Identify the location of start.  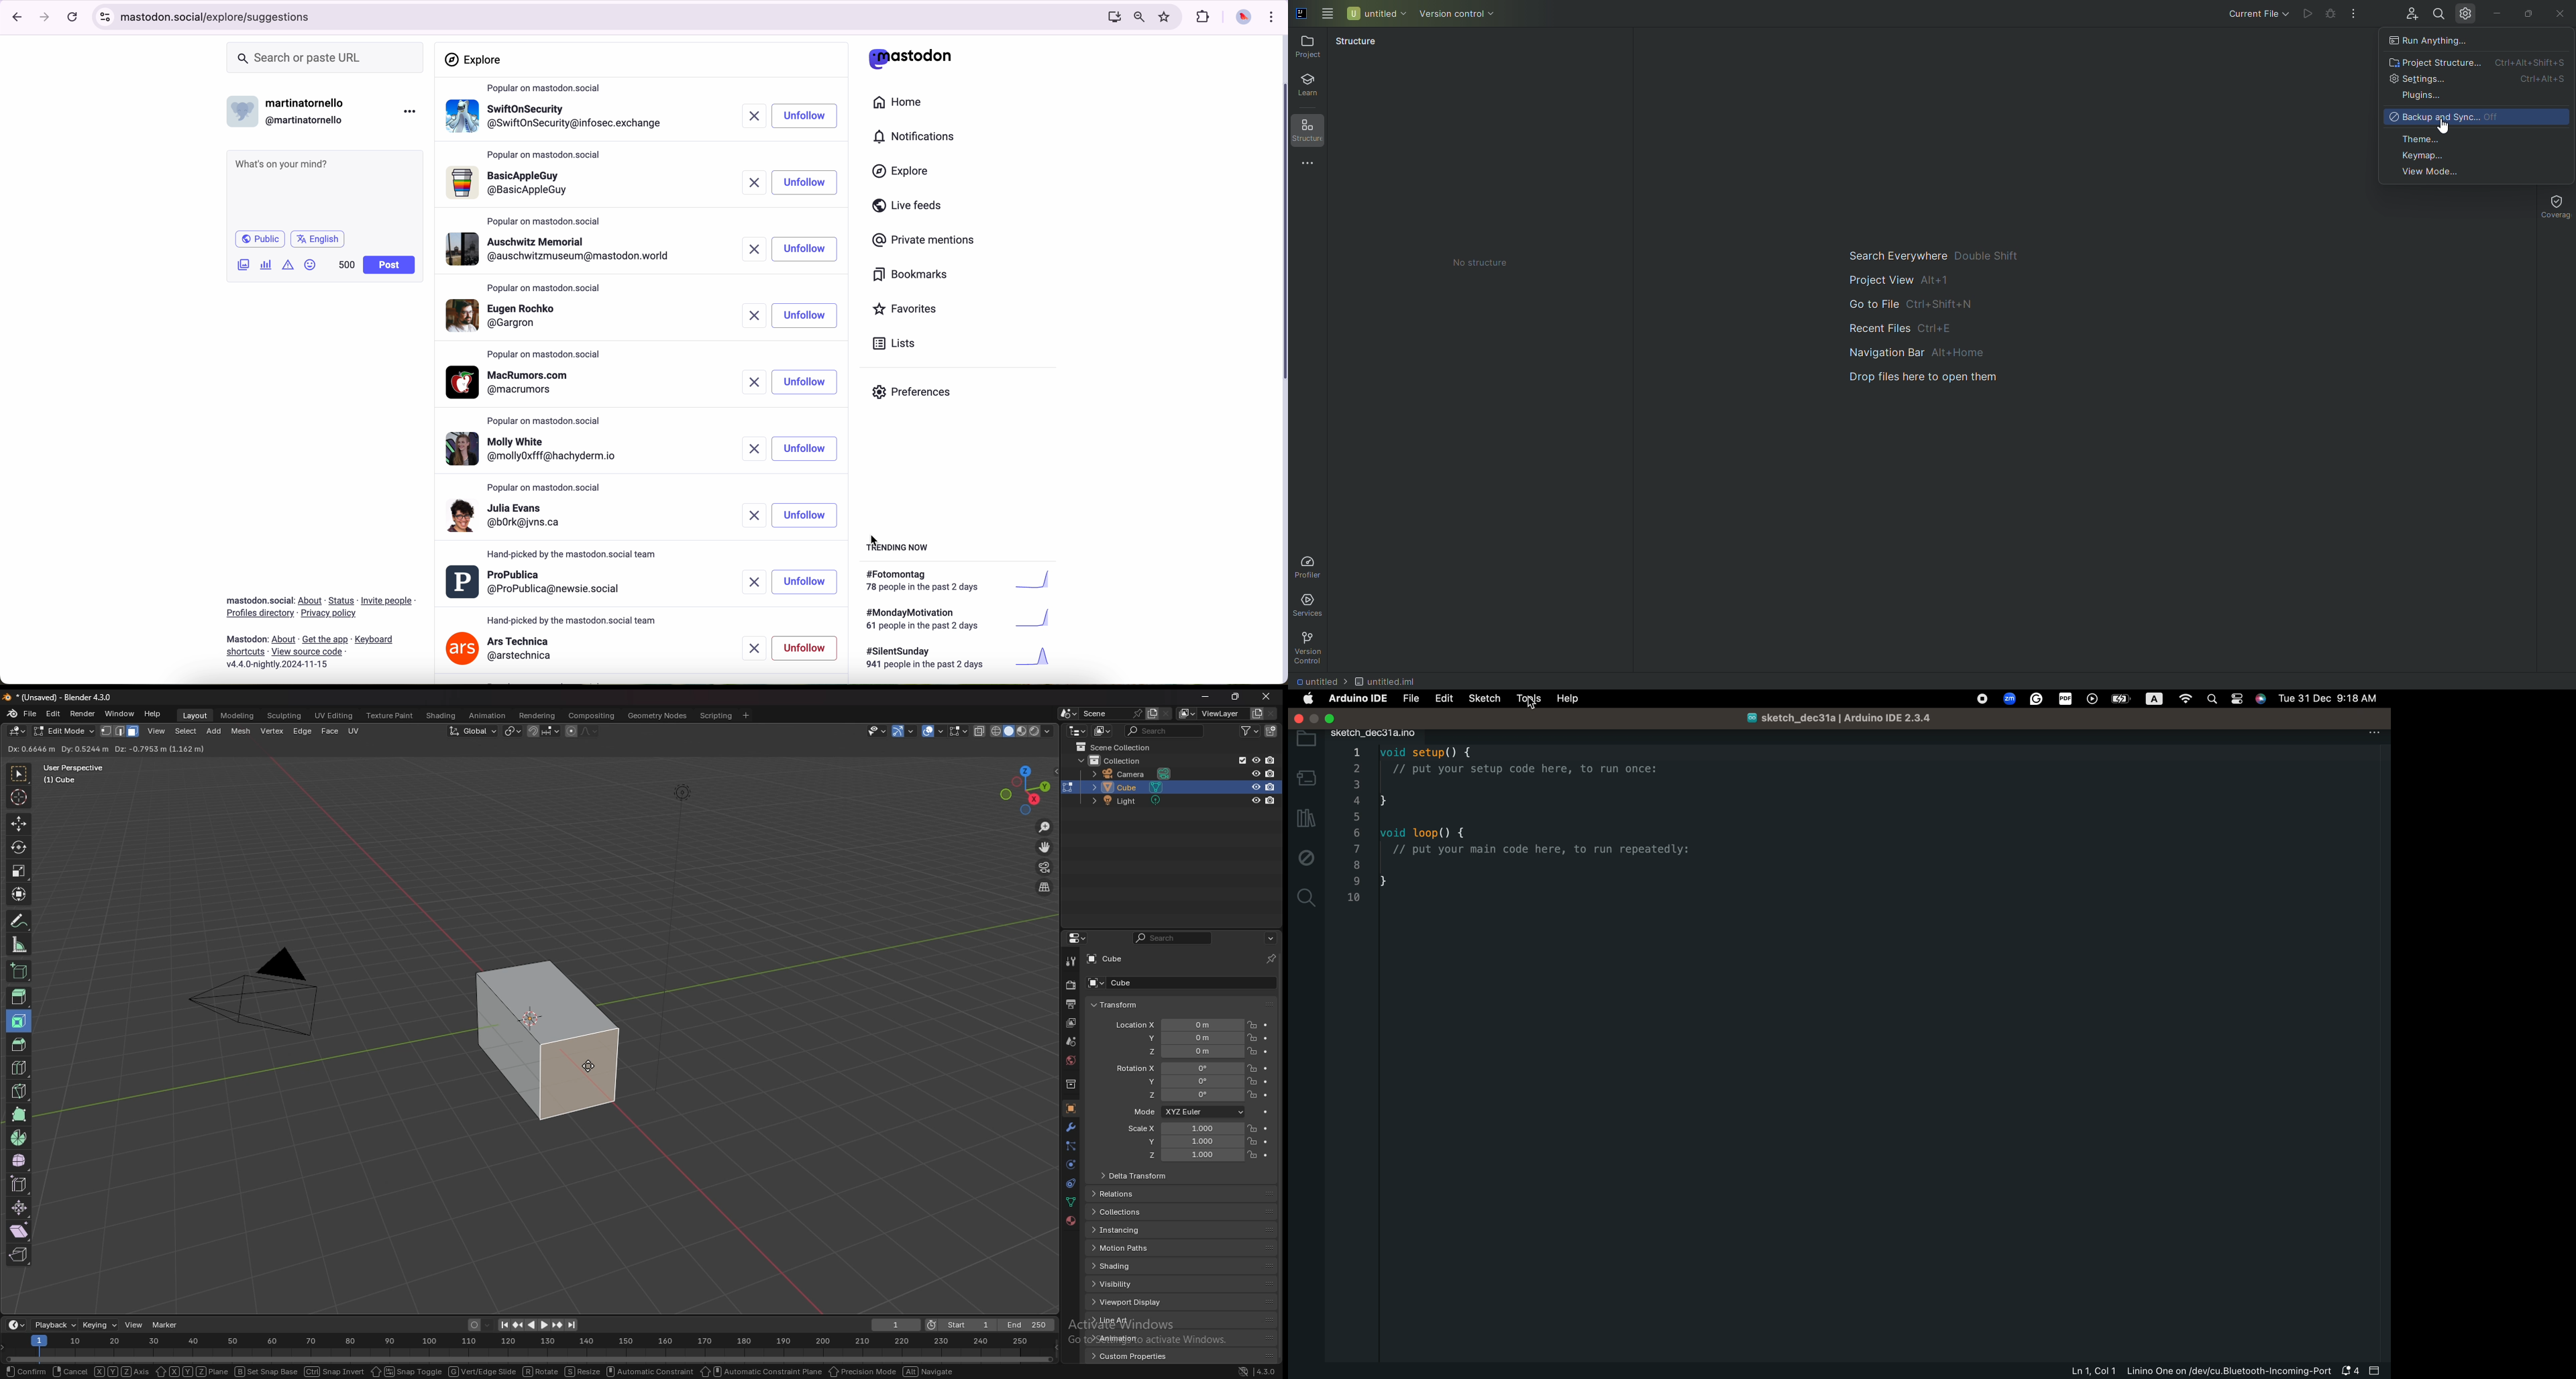
(962, 1324).